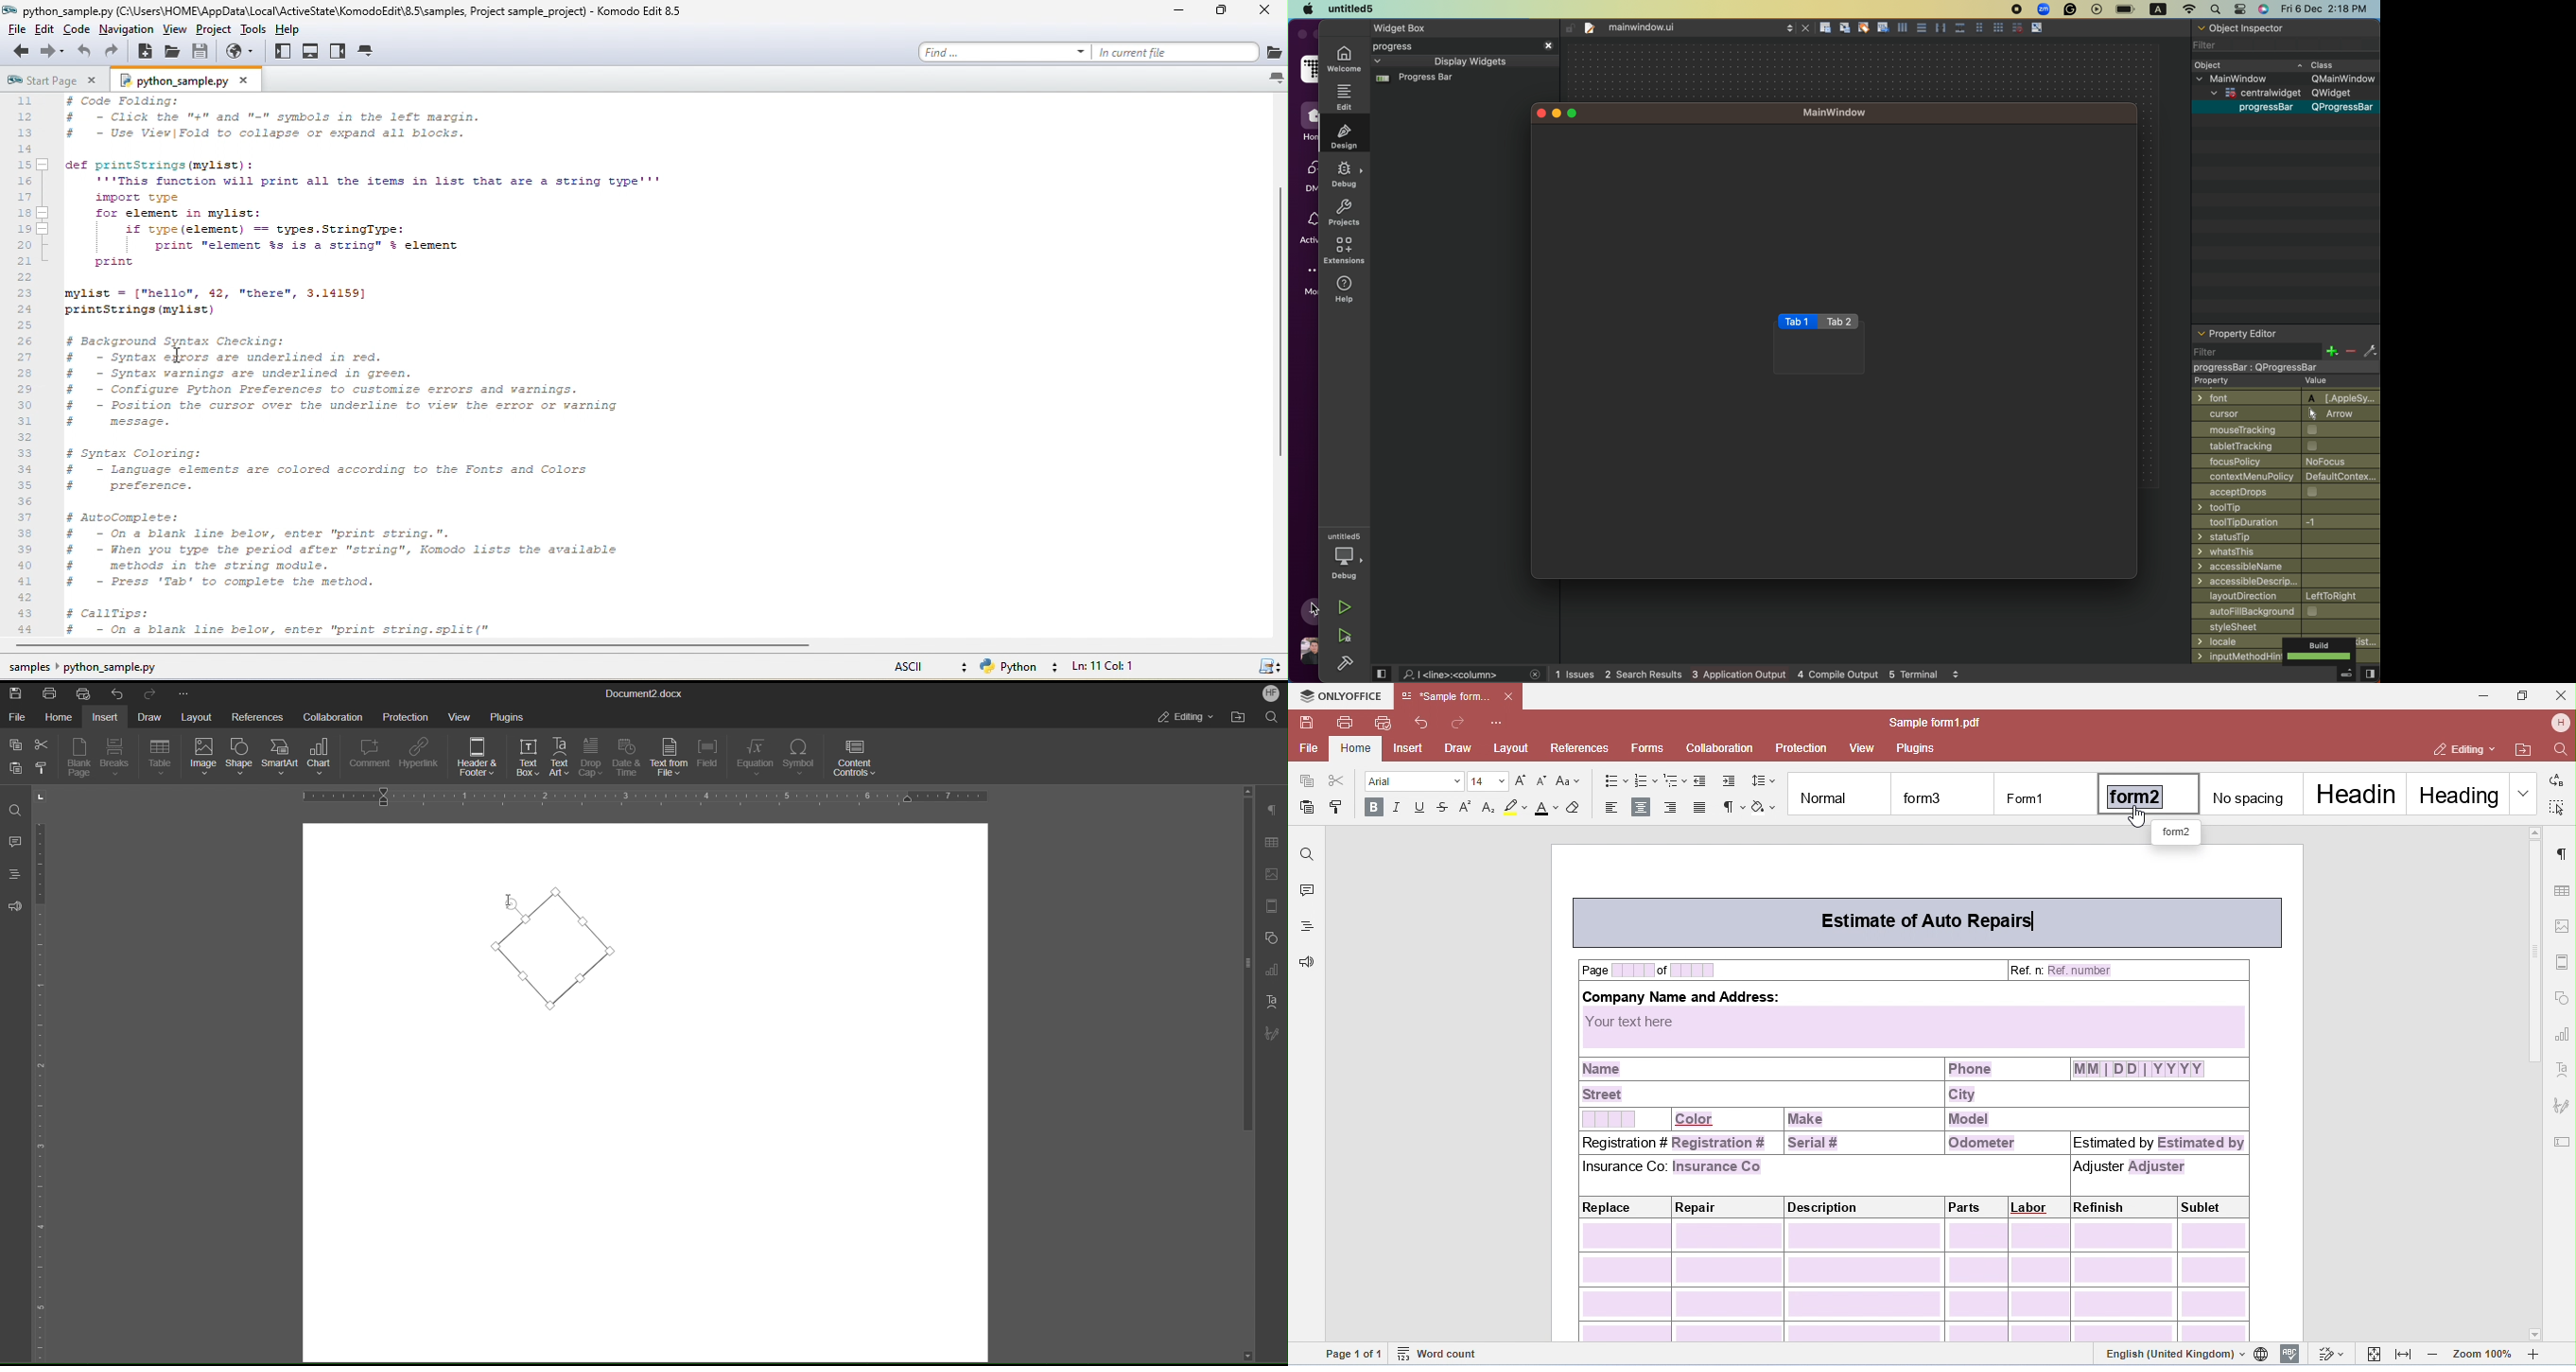  I want to click on Protection, so click(406, 715).